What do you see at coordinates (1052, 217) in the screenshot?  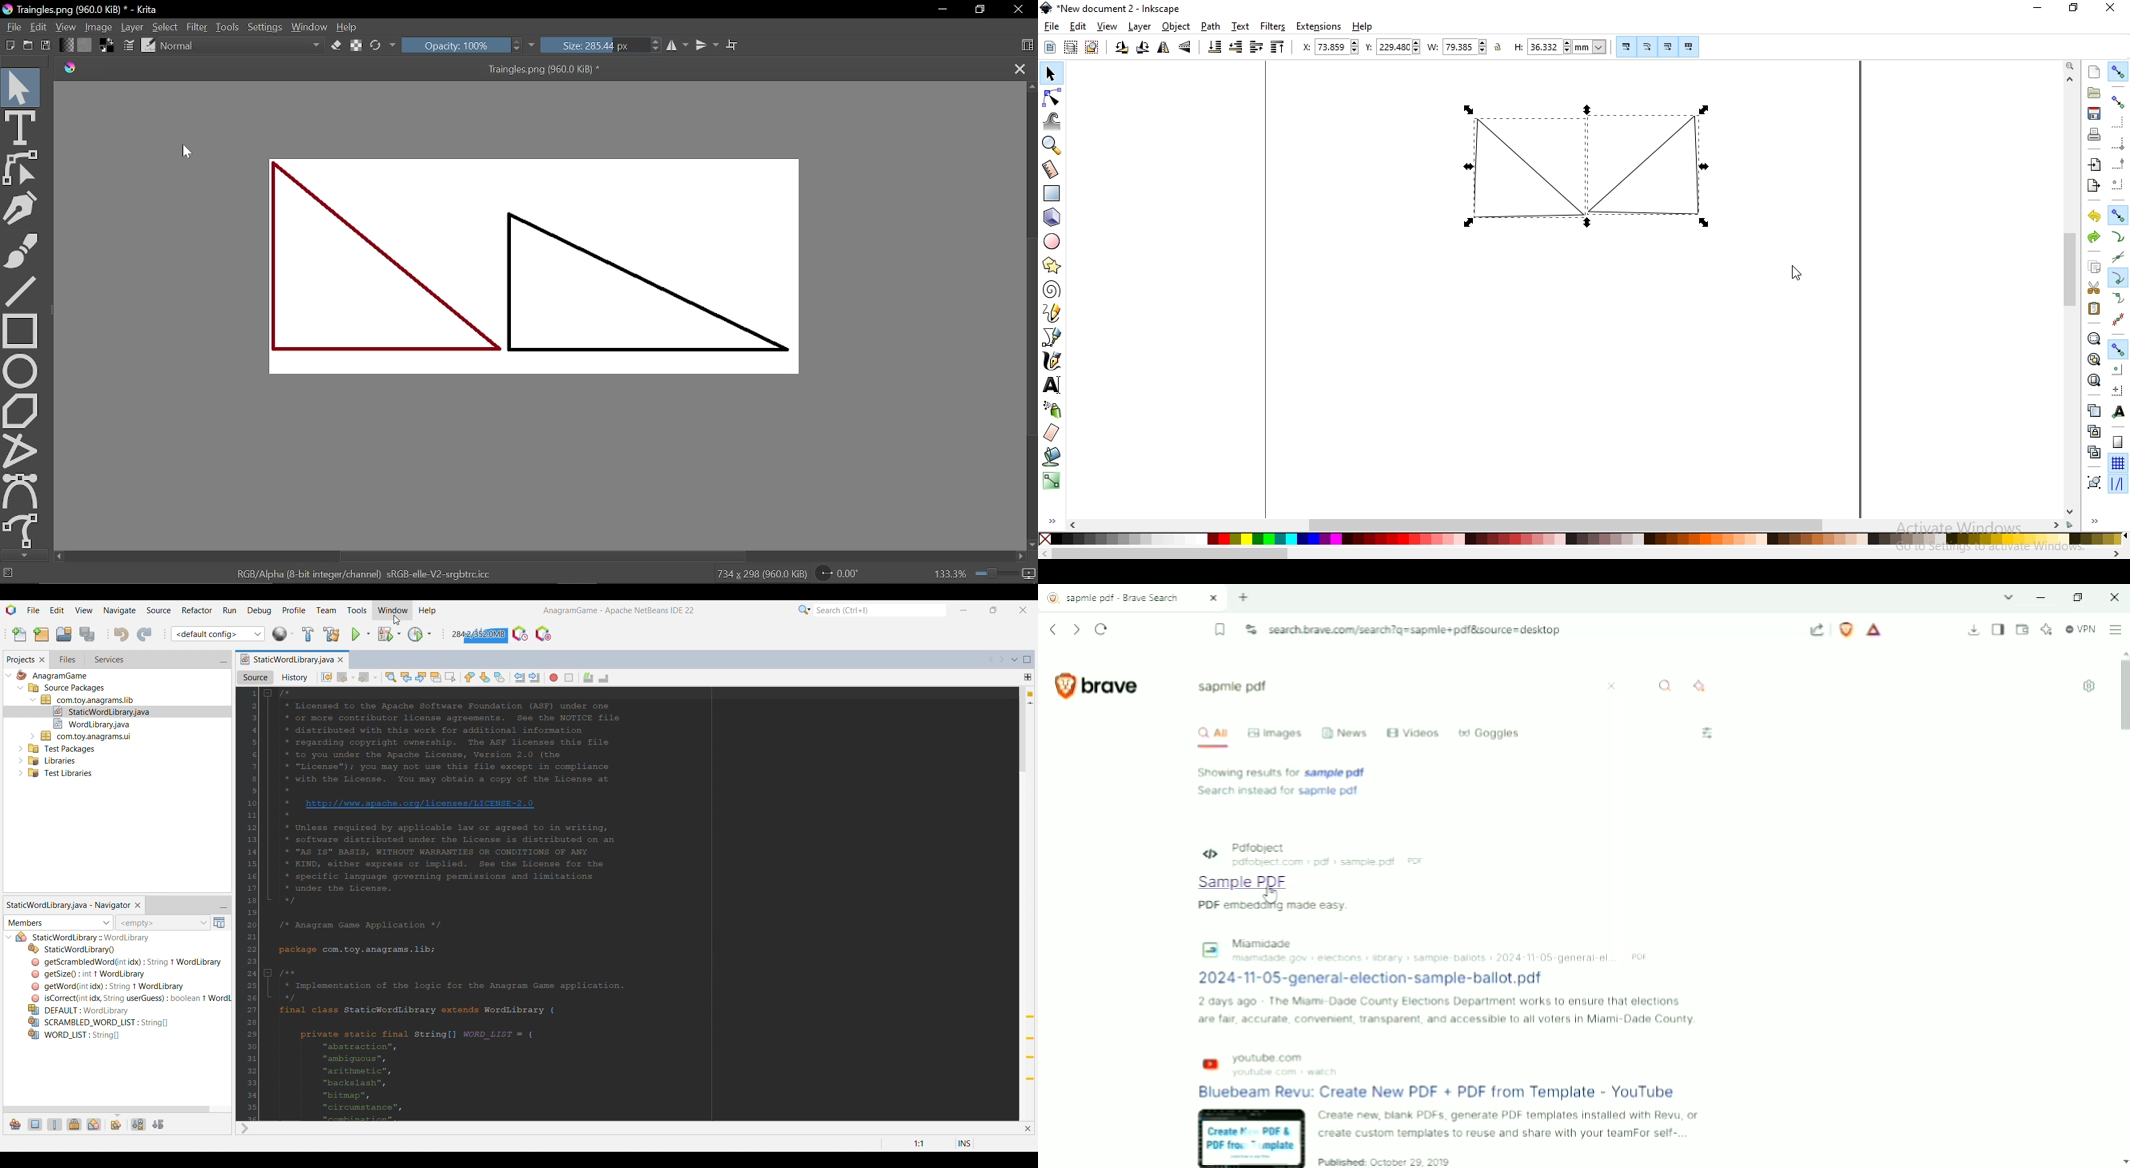 I see `create 3d object` at bounding box center [1052, 217].